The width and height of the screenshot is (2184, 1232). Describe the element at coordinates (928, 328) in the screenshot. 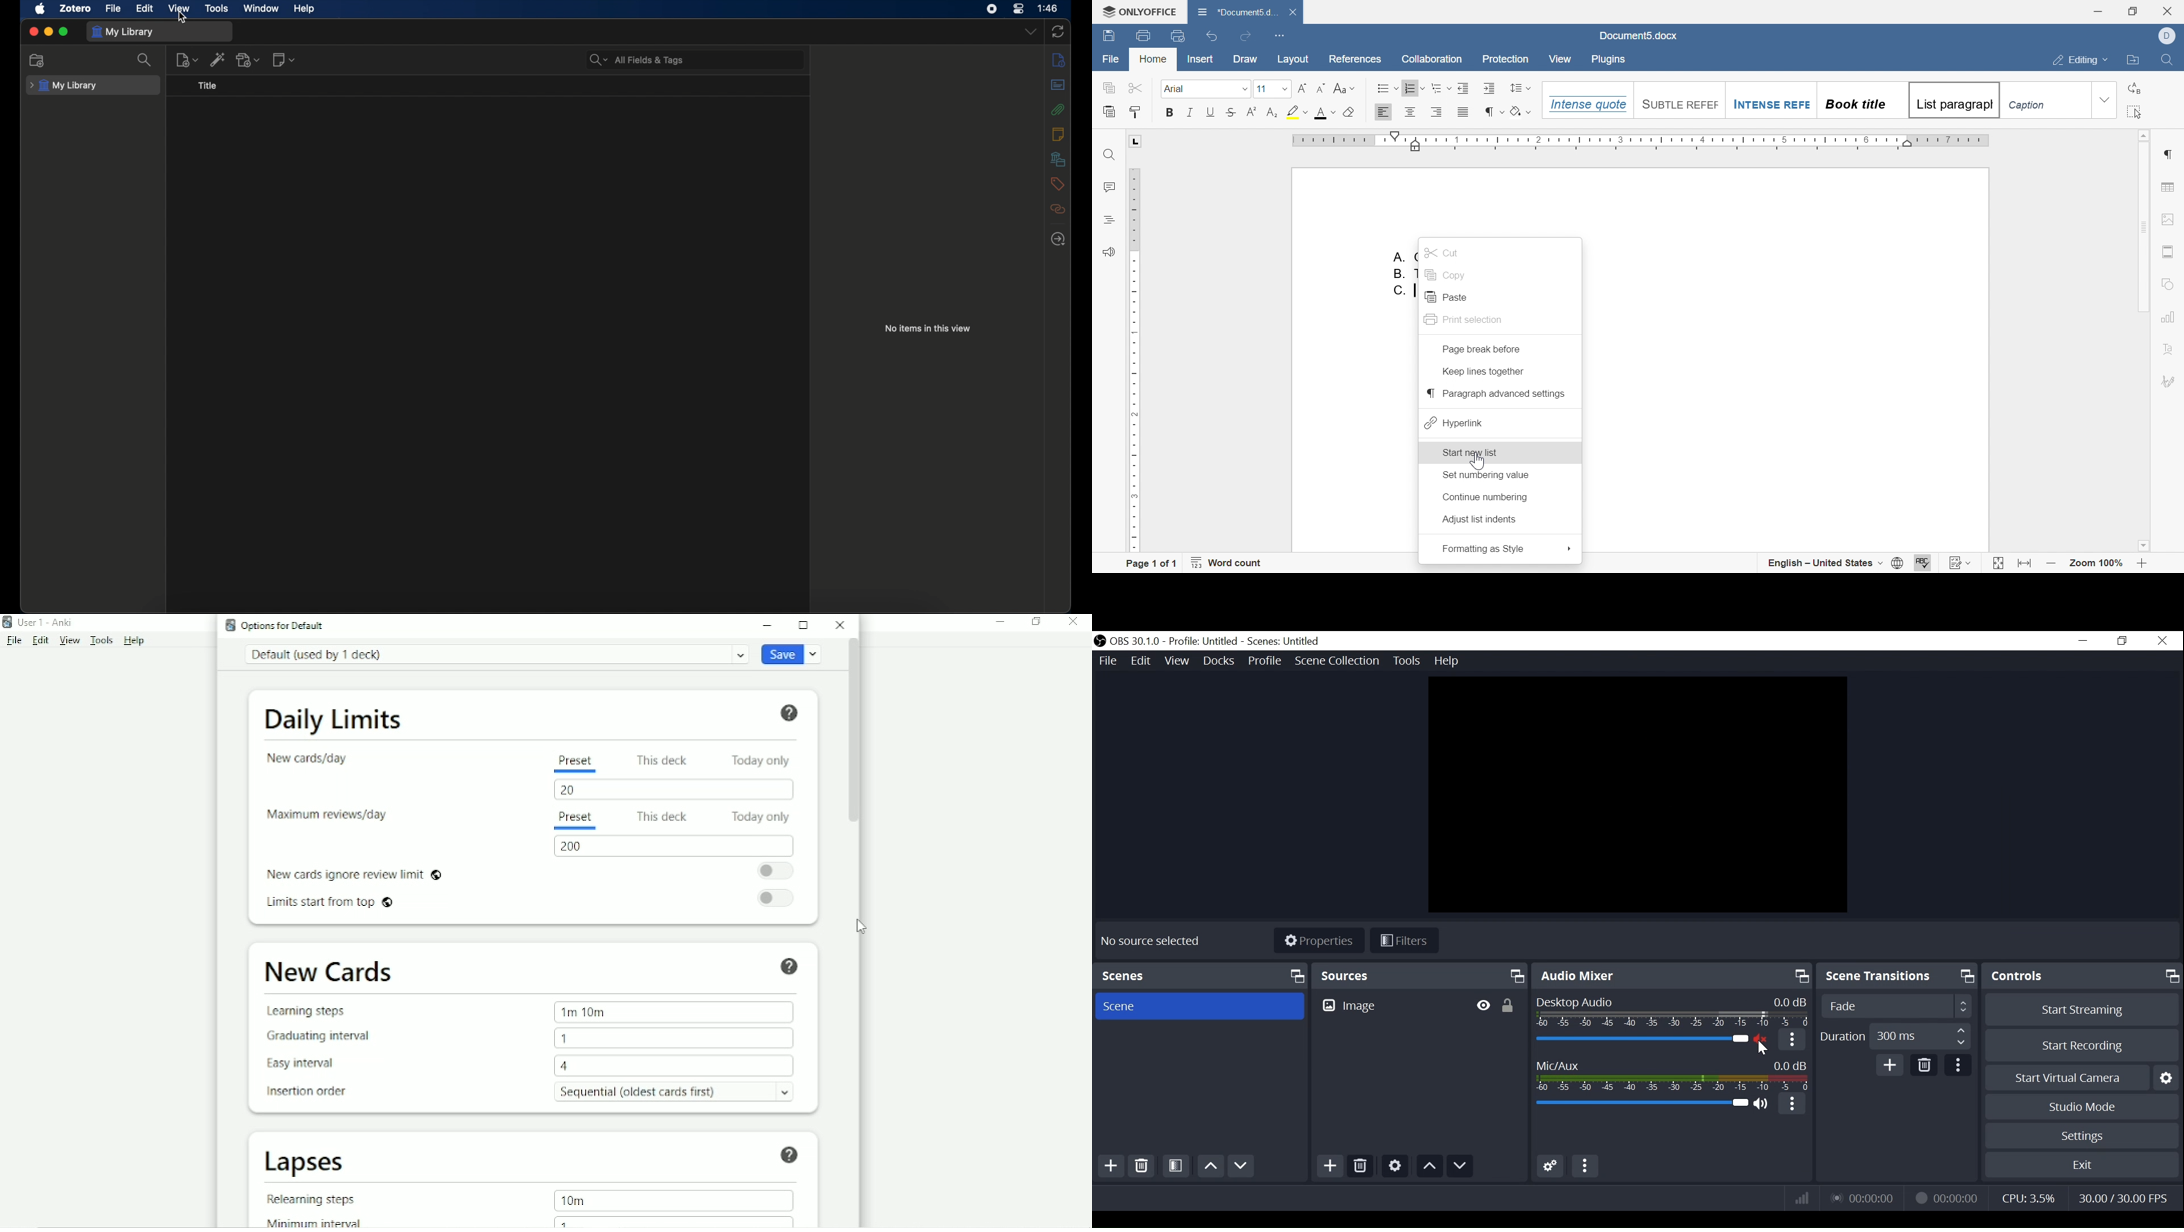

I see `no items in this view` at that location.